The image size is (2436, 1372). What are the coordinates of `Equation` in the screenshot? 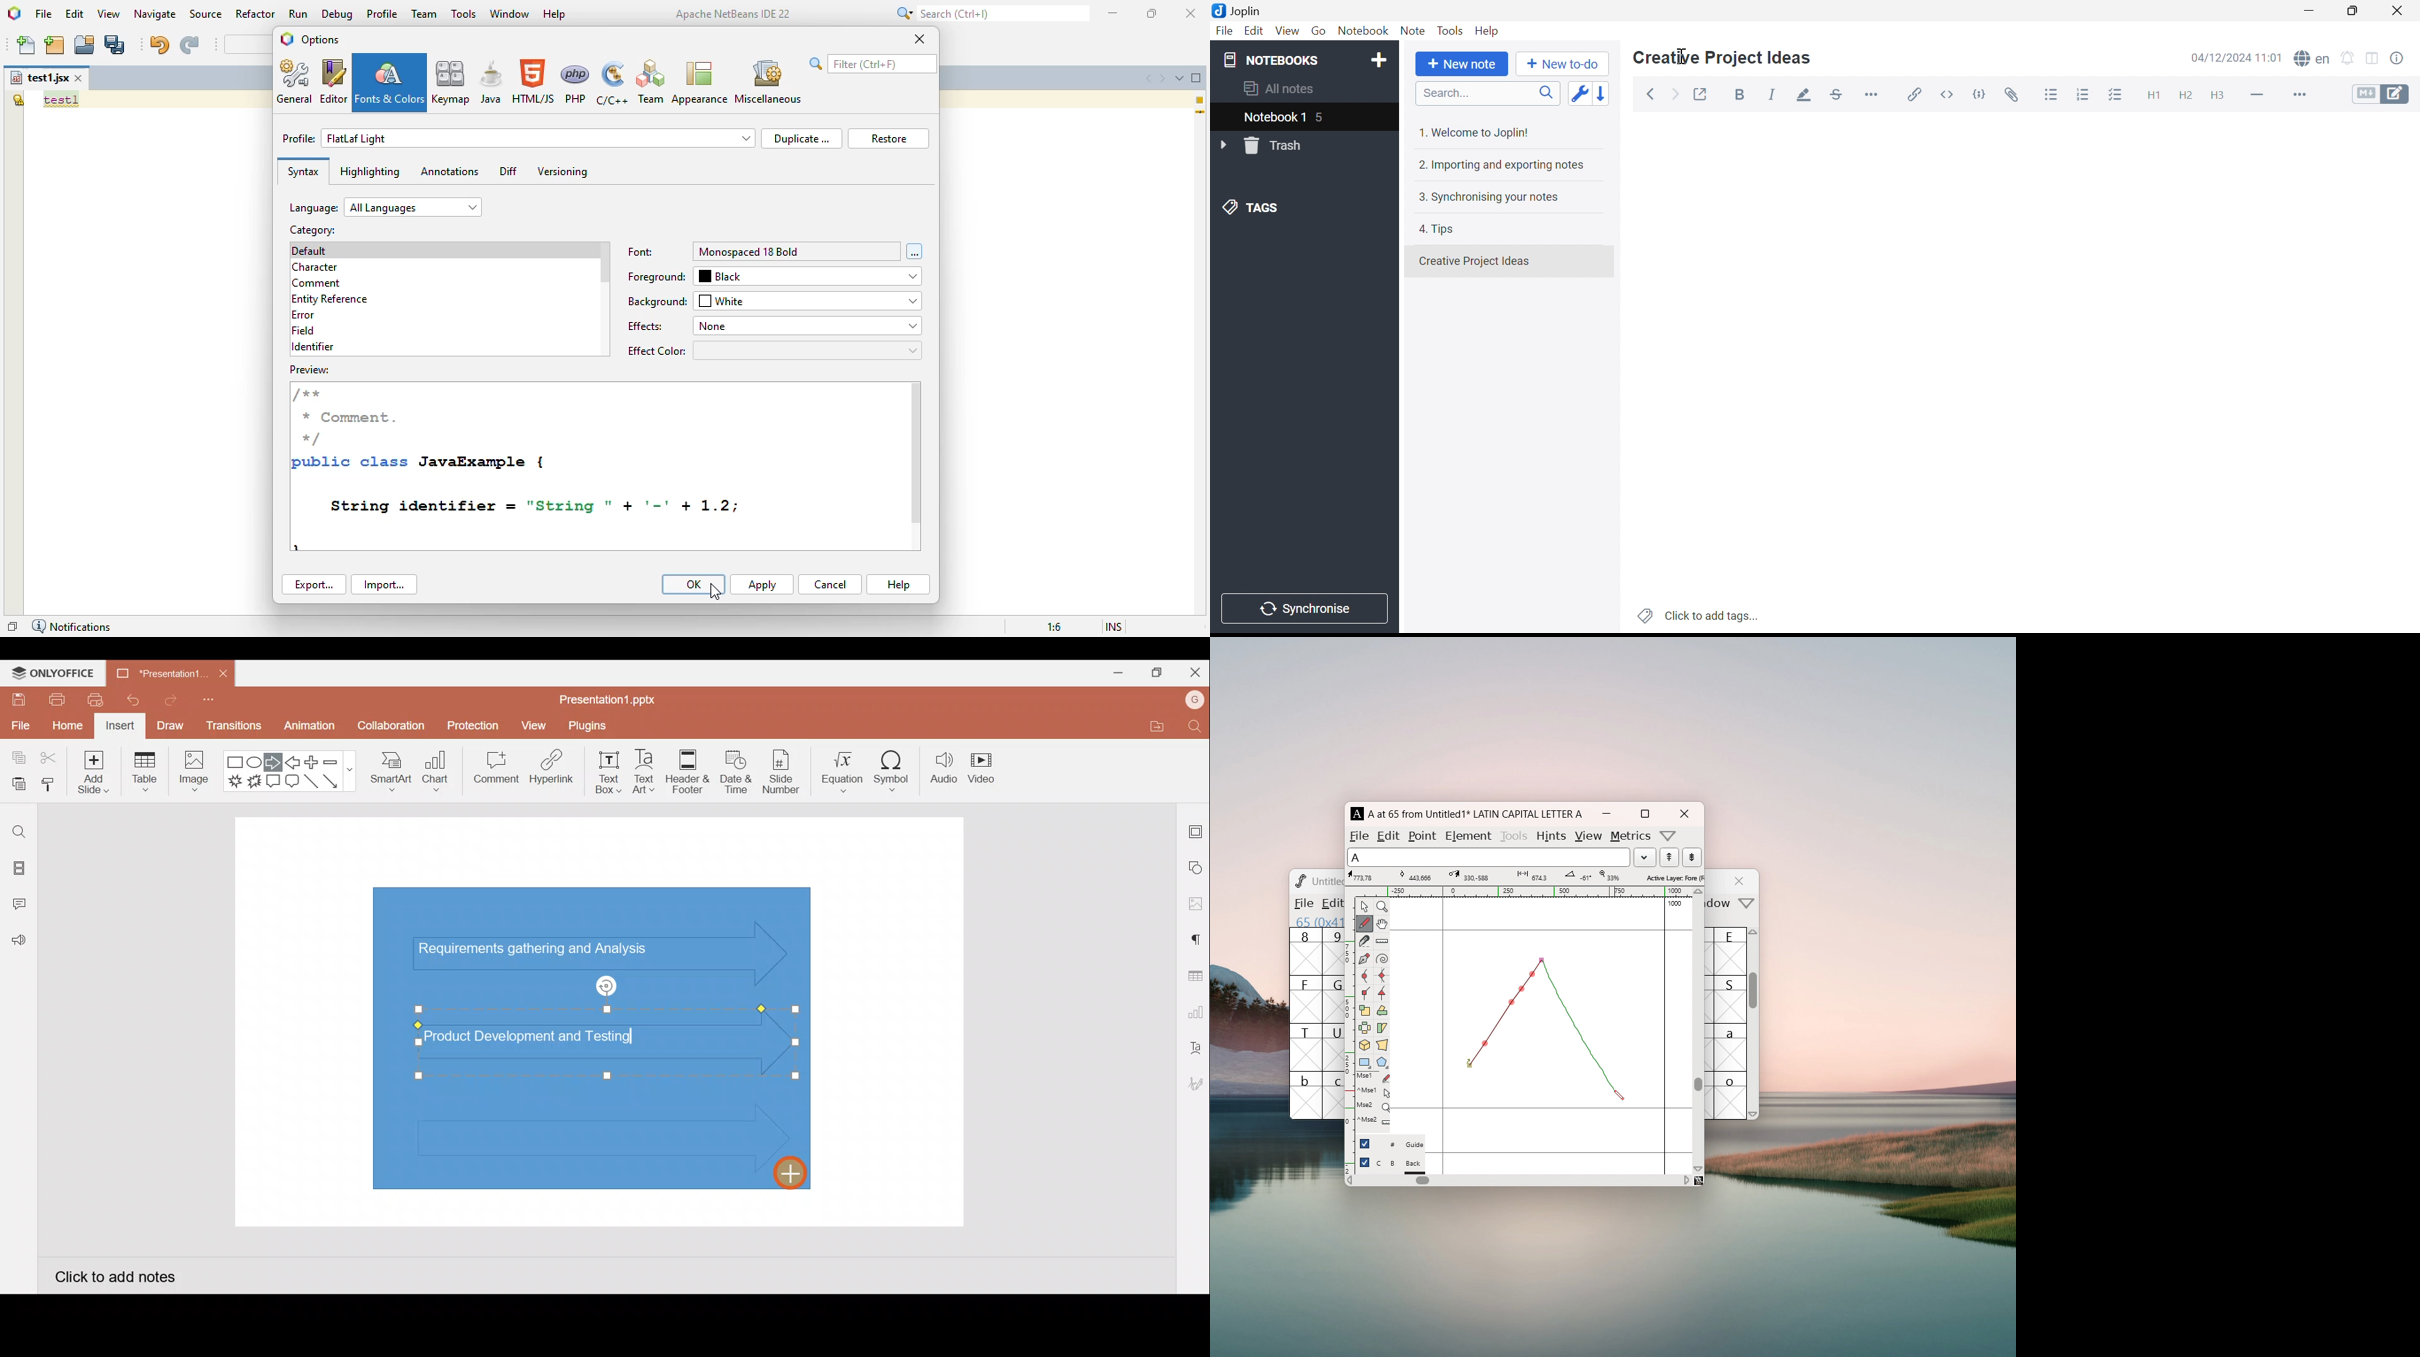 It's located at (844, 767).